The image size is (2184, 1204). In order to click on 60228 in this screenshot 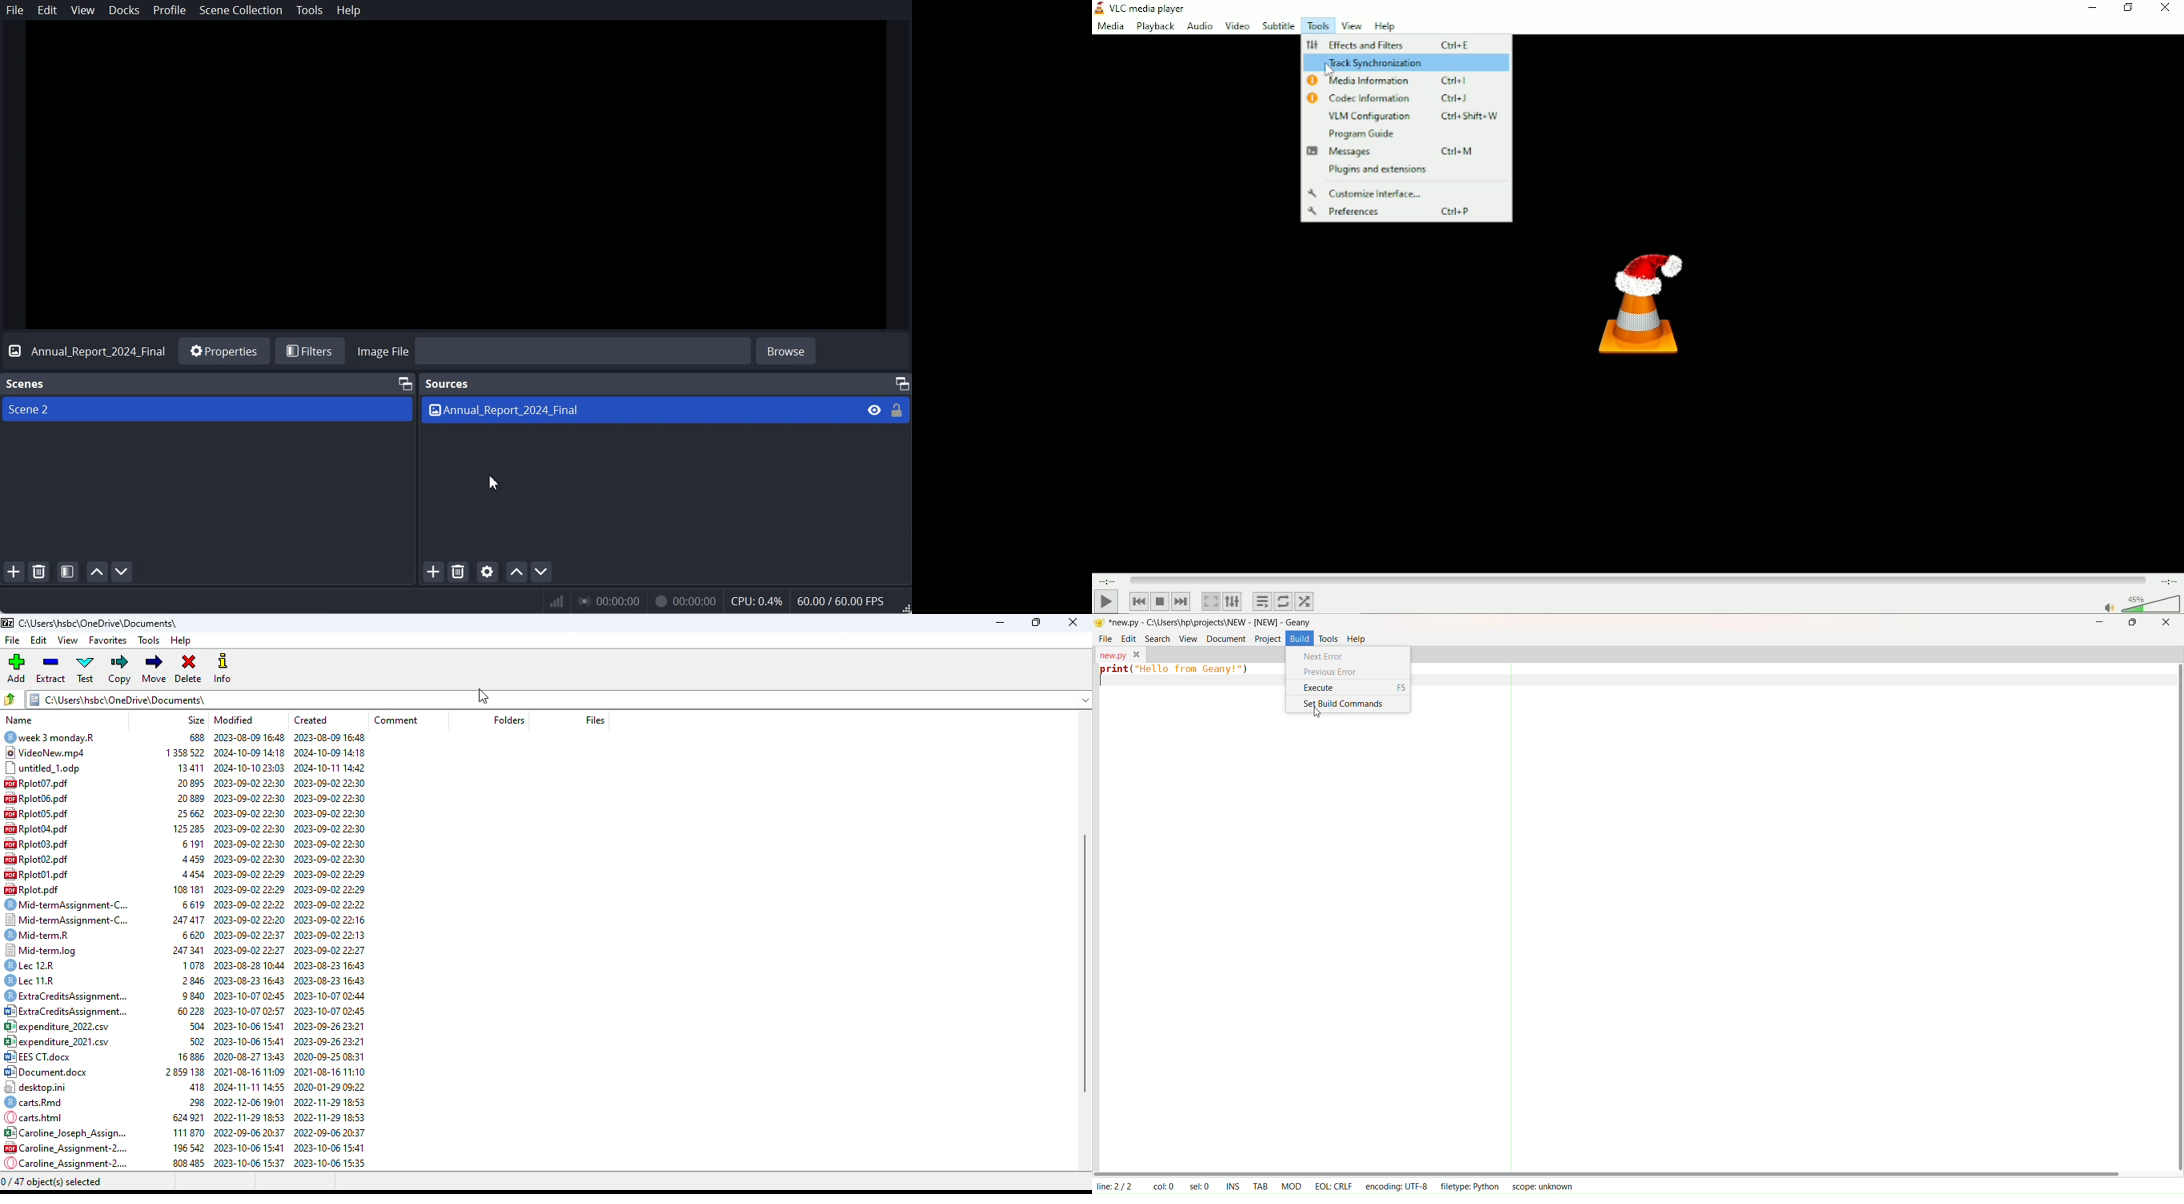, I will do `click(187, 1011)`.